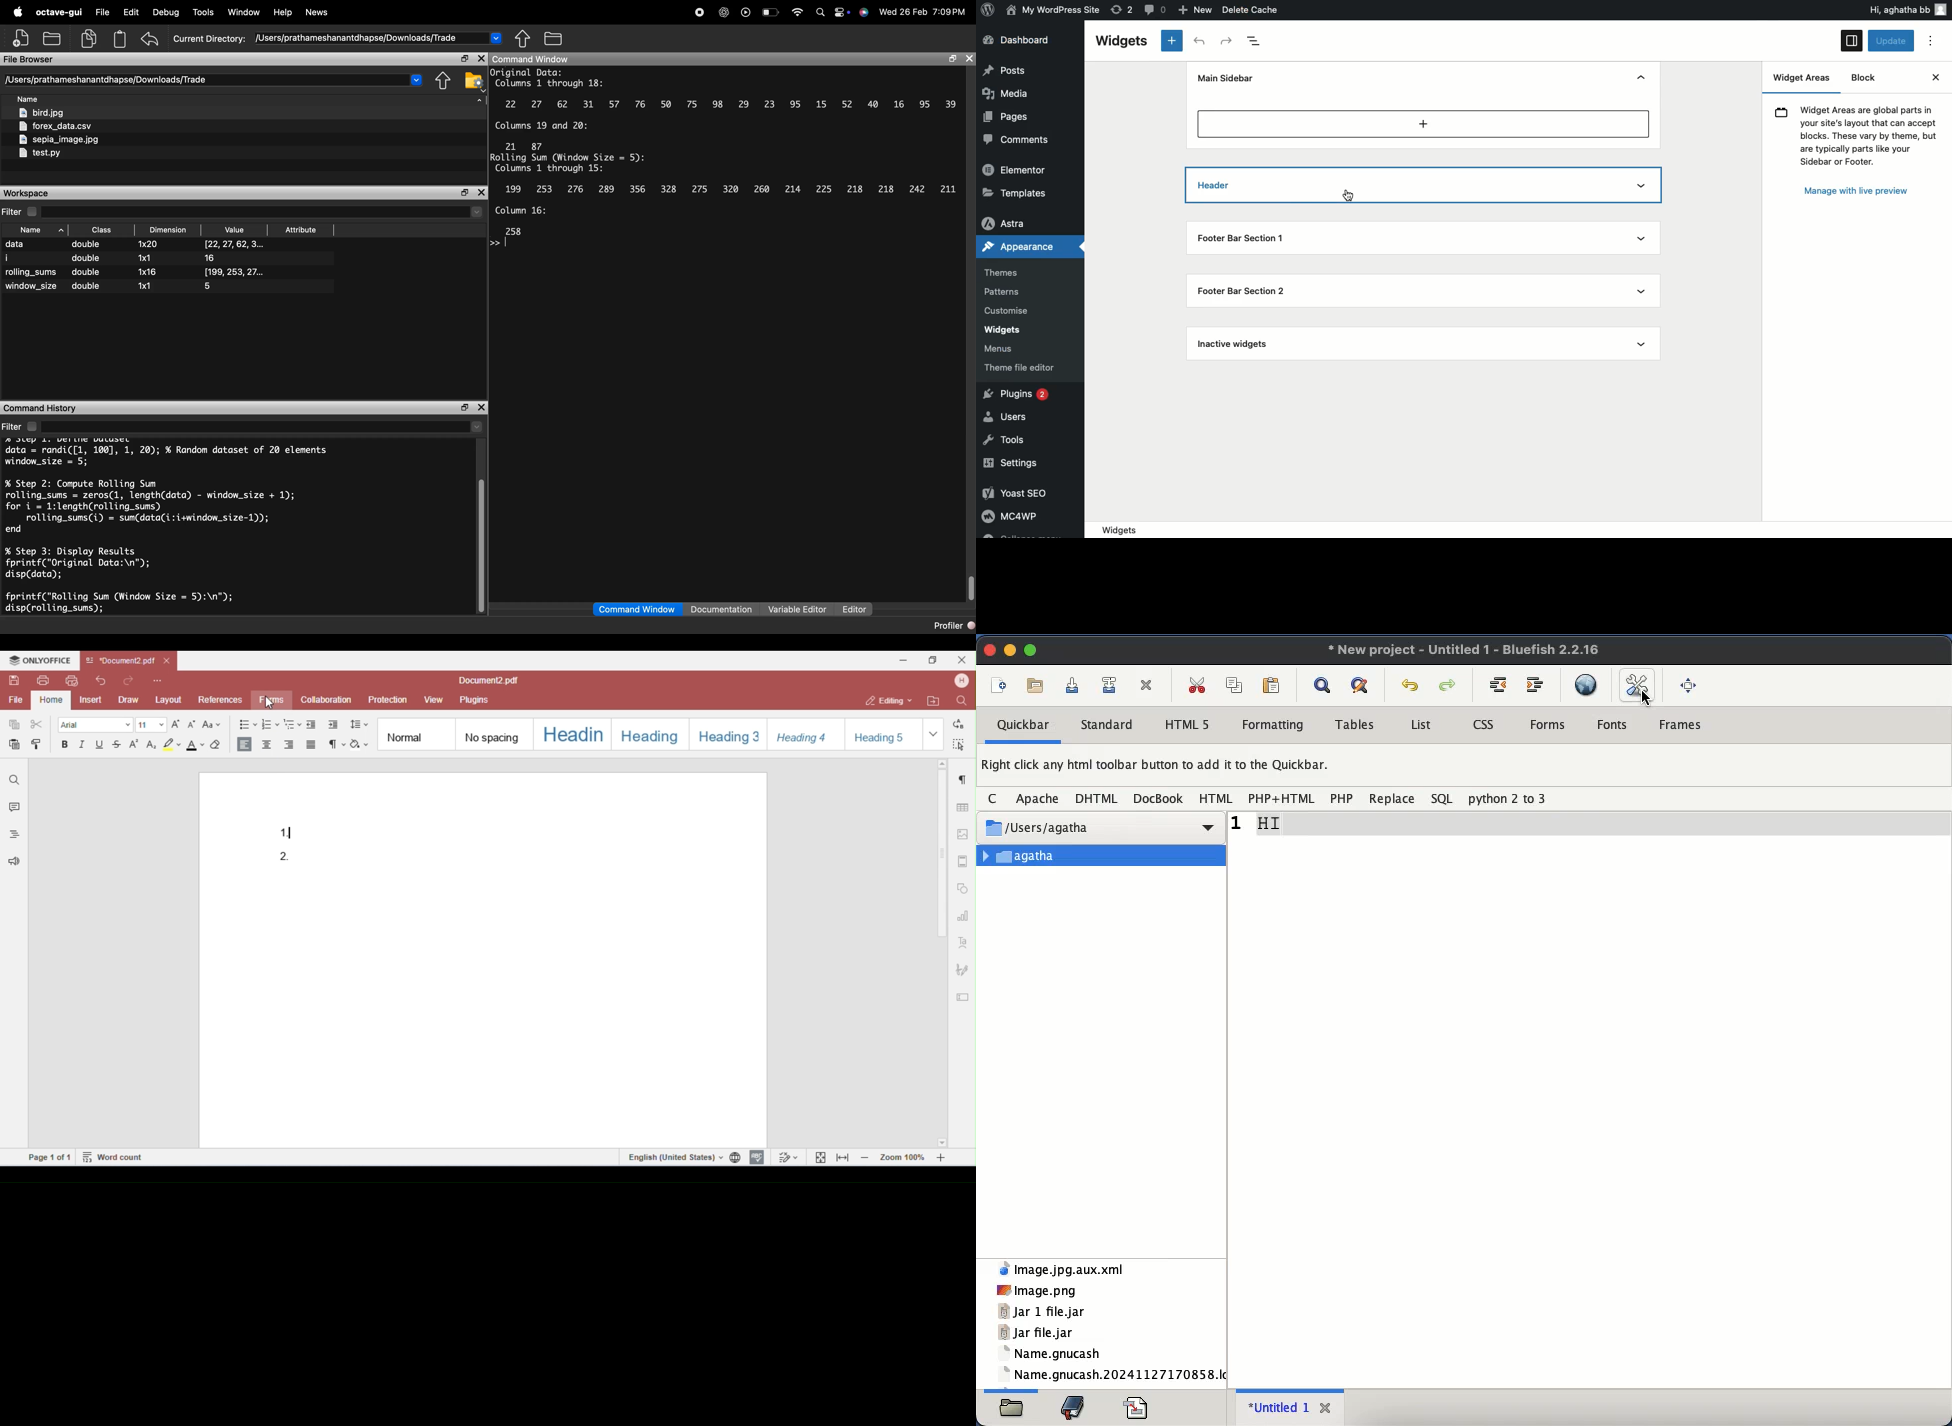 Image resolution: width=1960 pixels, height=1428 pixels. What do you see at coordinates (1021, 40) in the screenshot?
I see `Dashboard` at bounding box center [1021, 40].